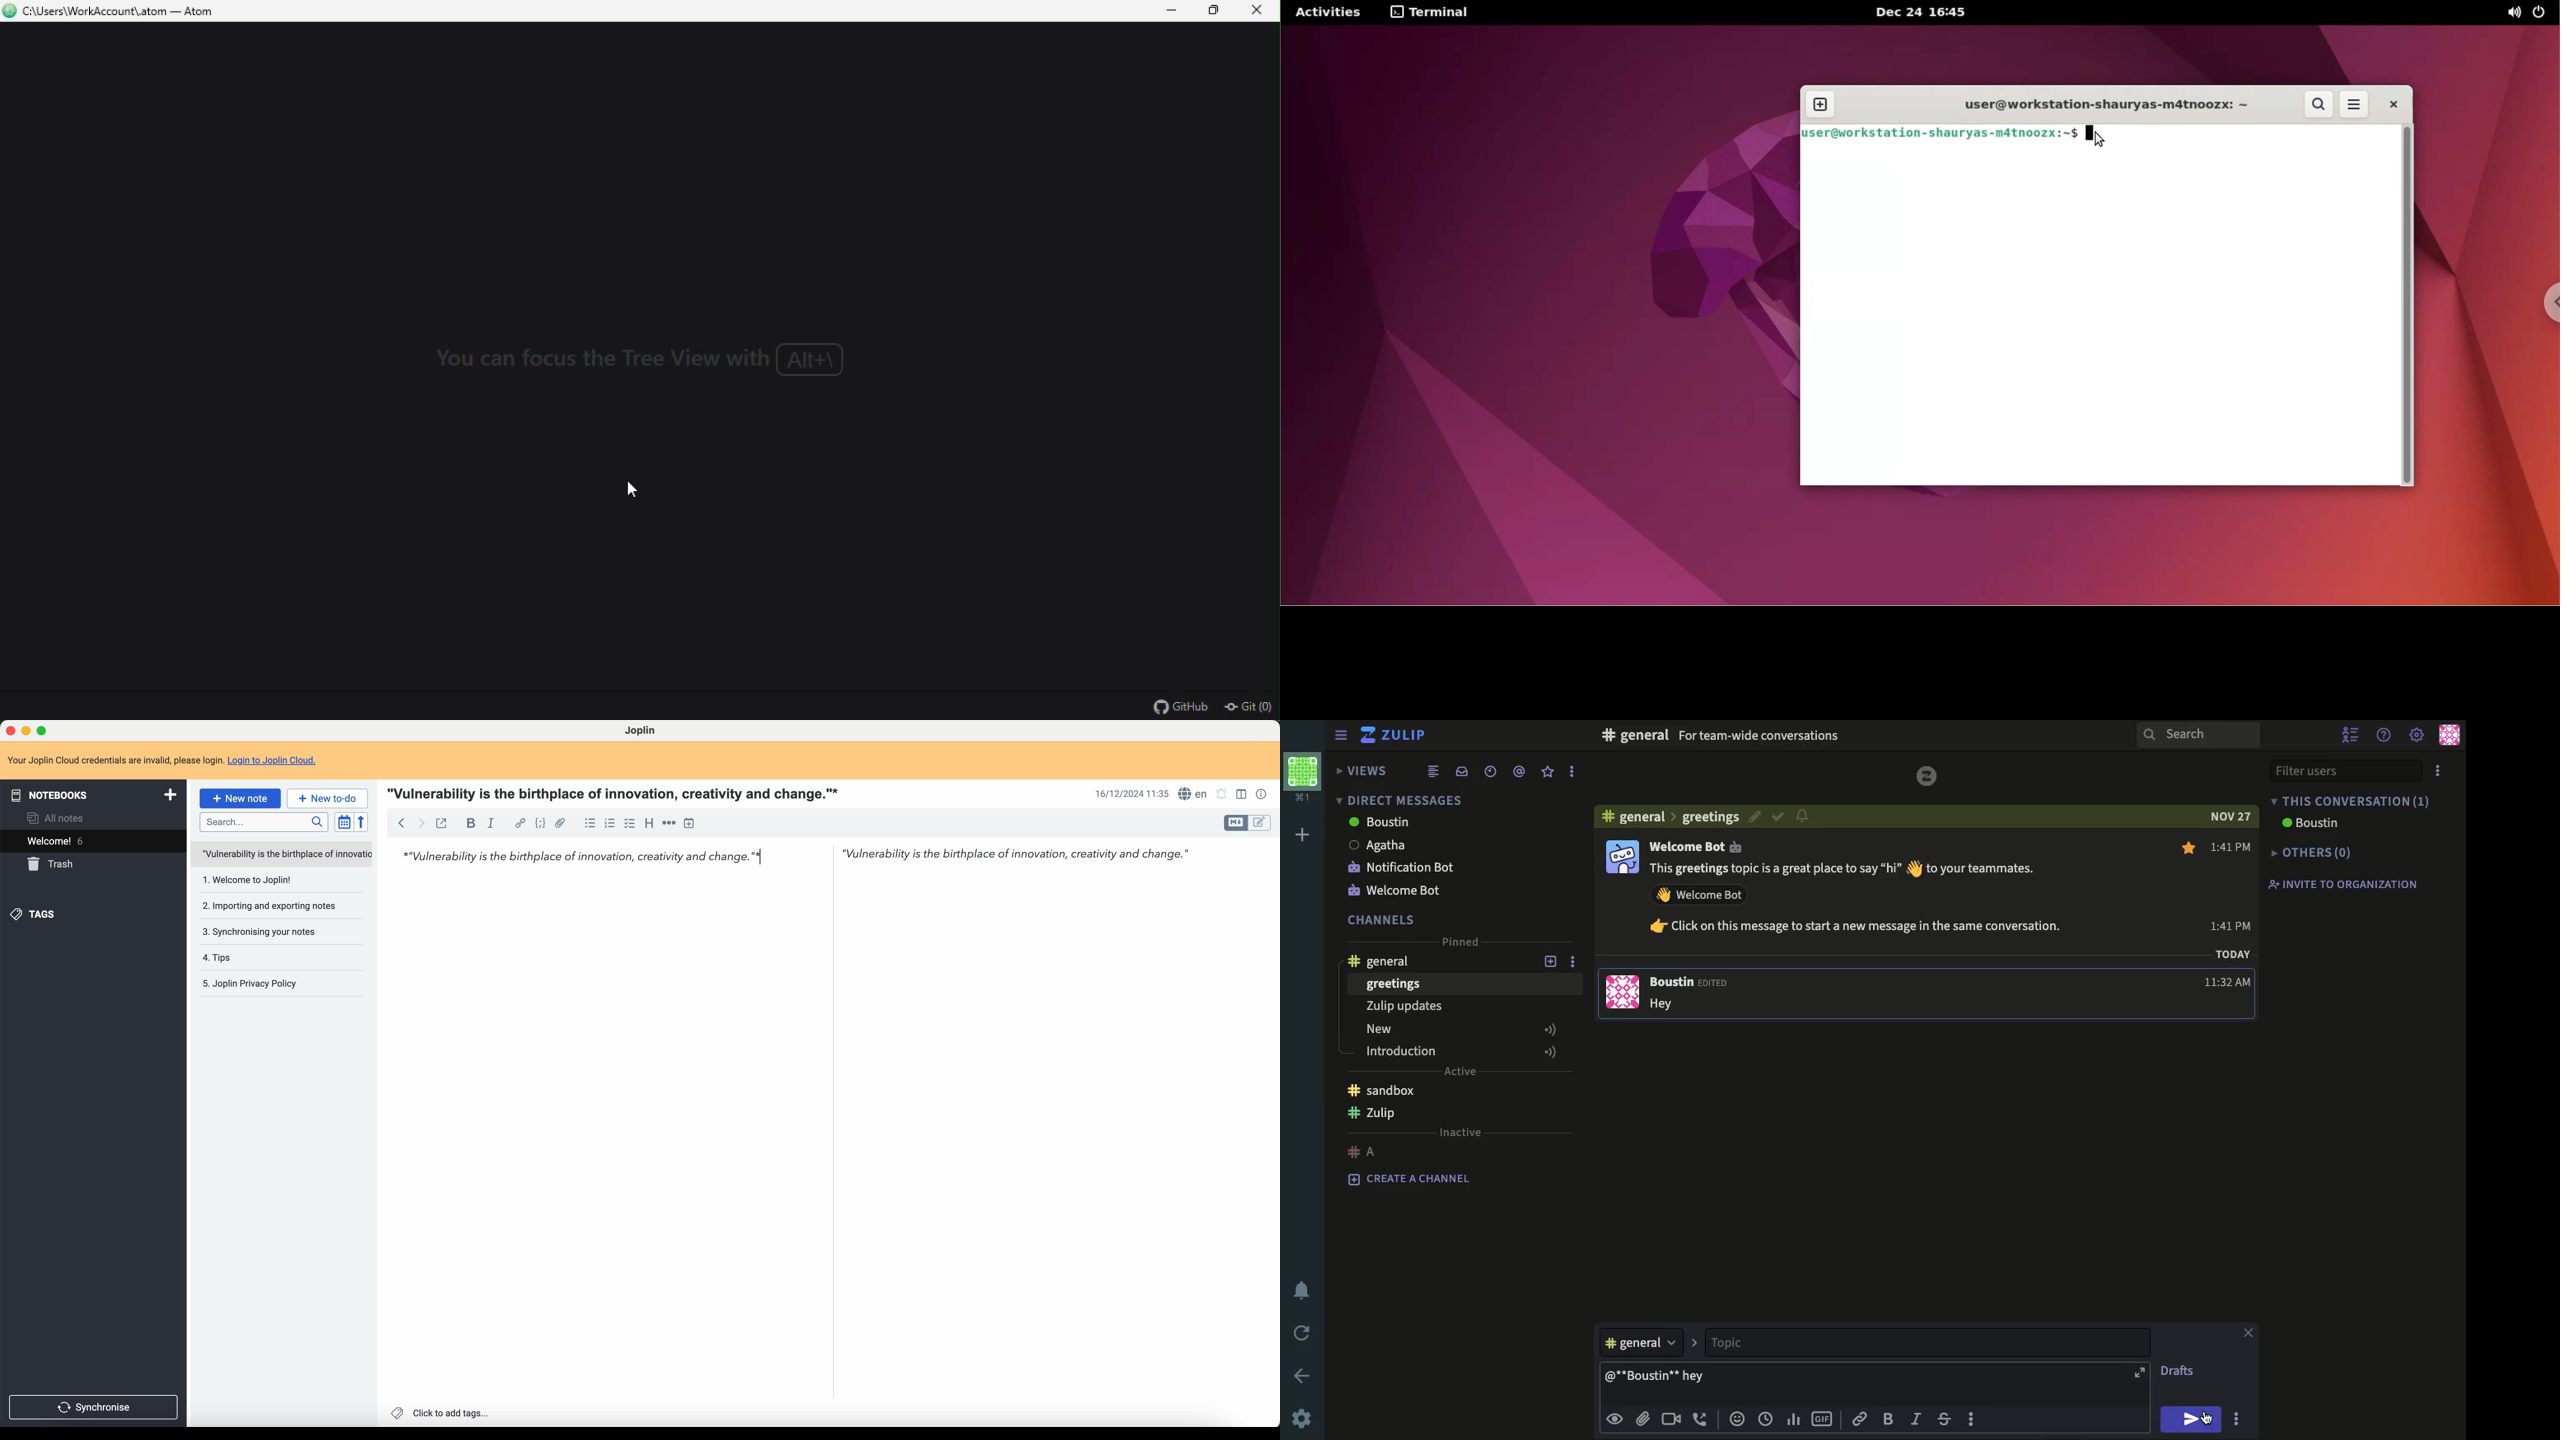  What do you see at coordinates (1648, 1341) in the screenshot?
I see `general` at bounding box center [1648, 1341].